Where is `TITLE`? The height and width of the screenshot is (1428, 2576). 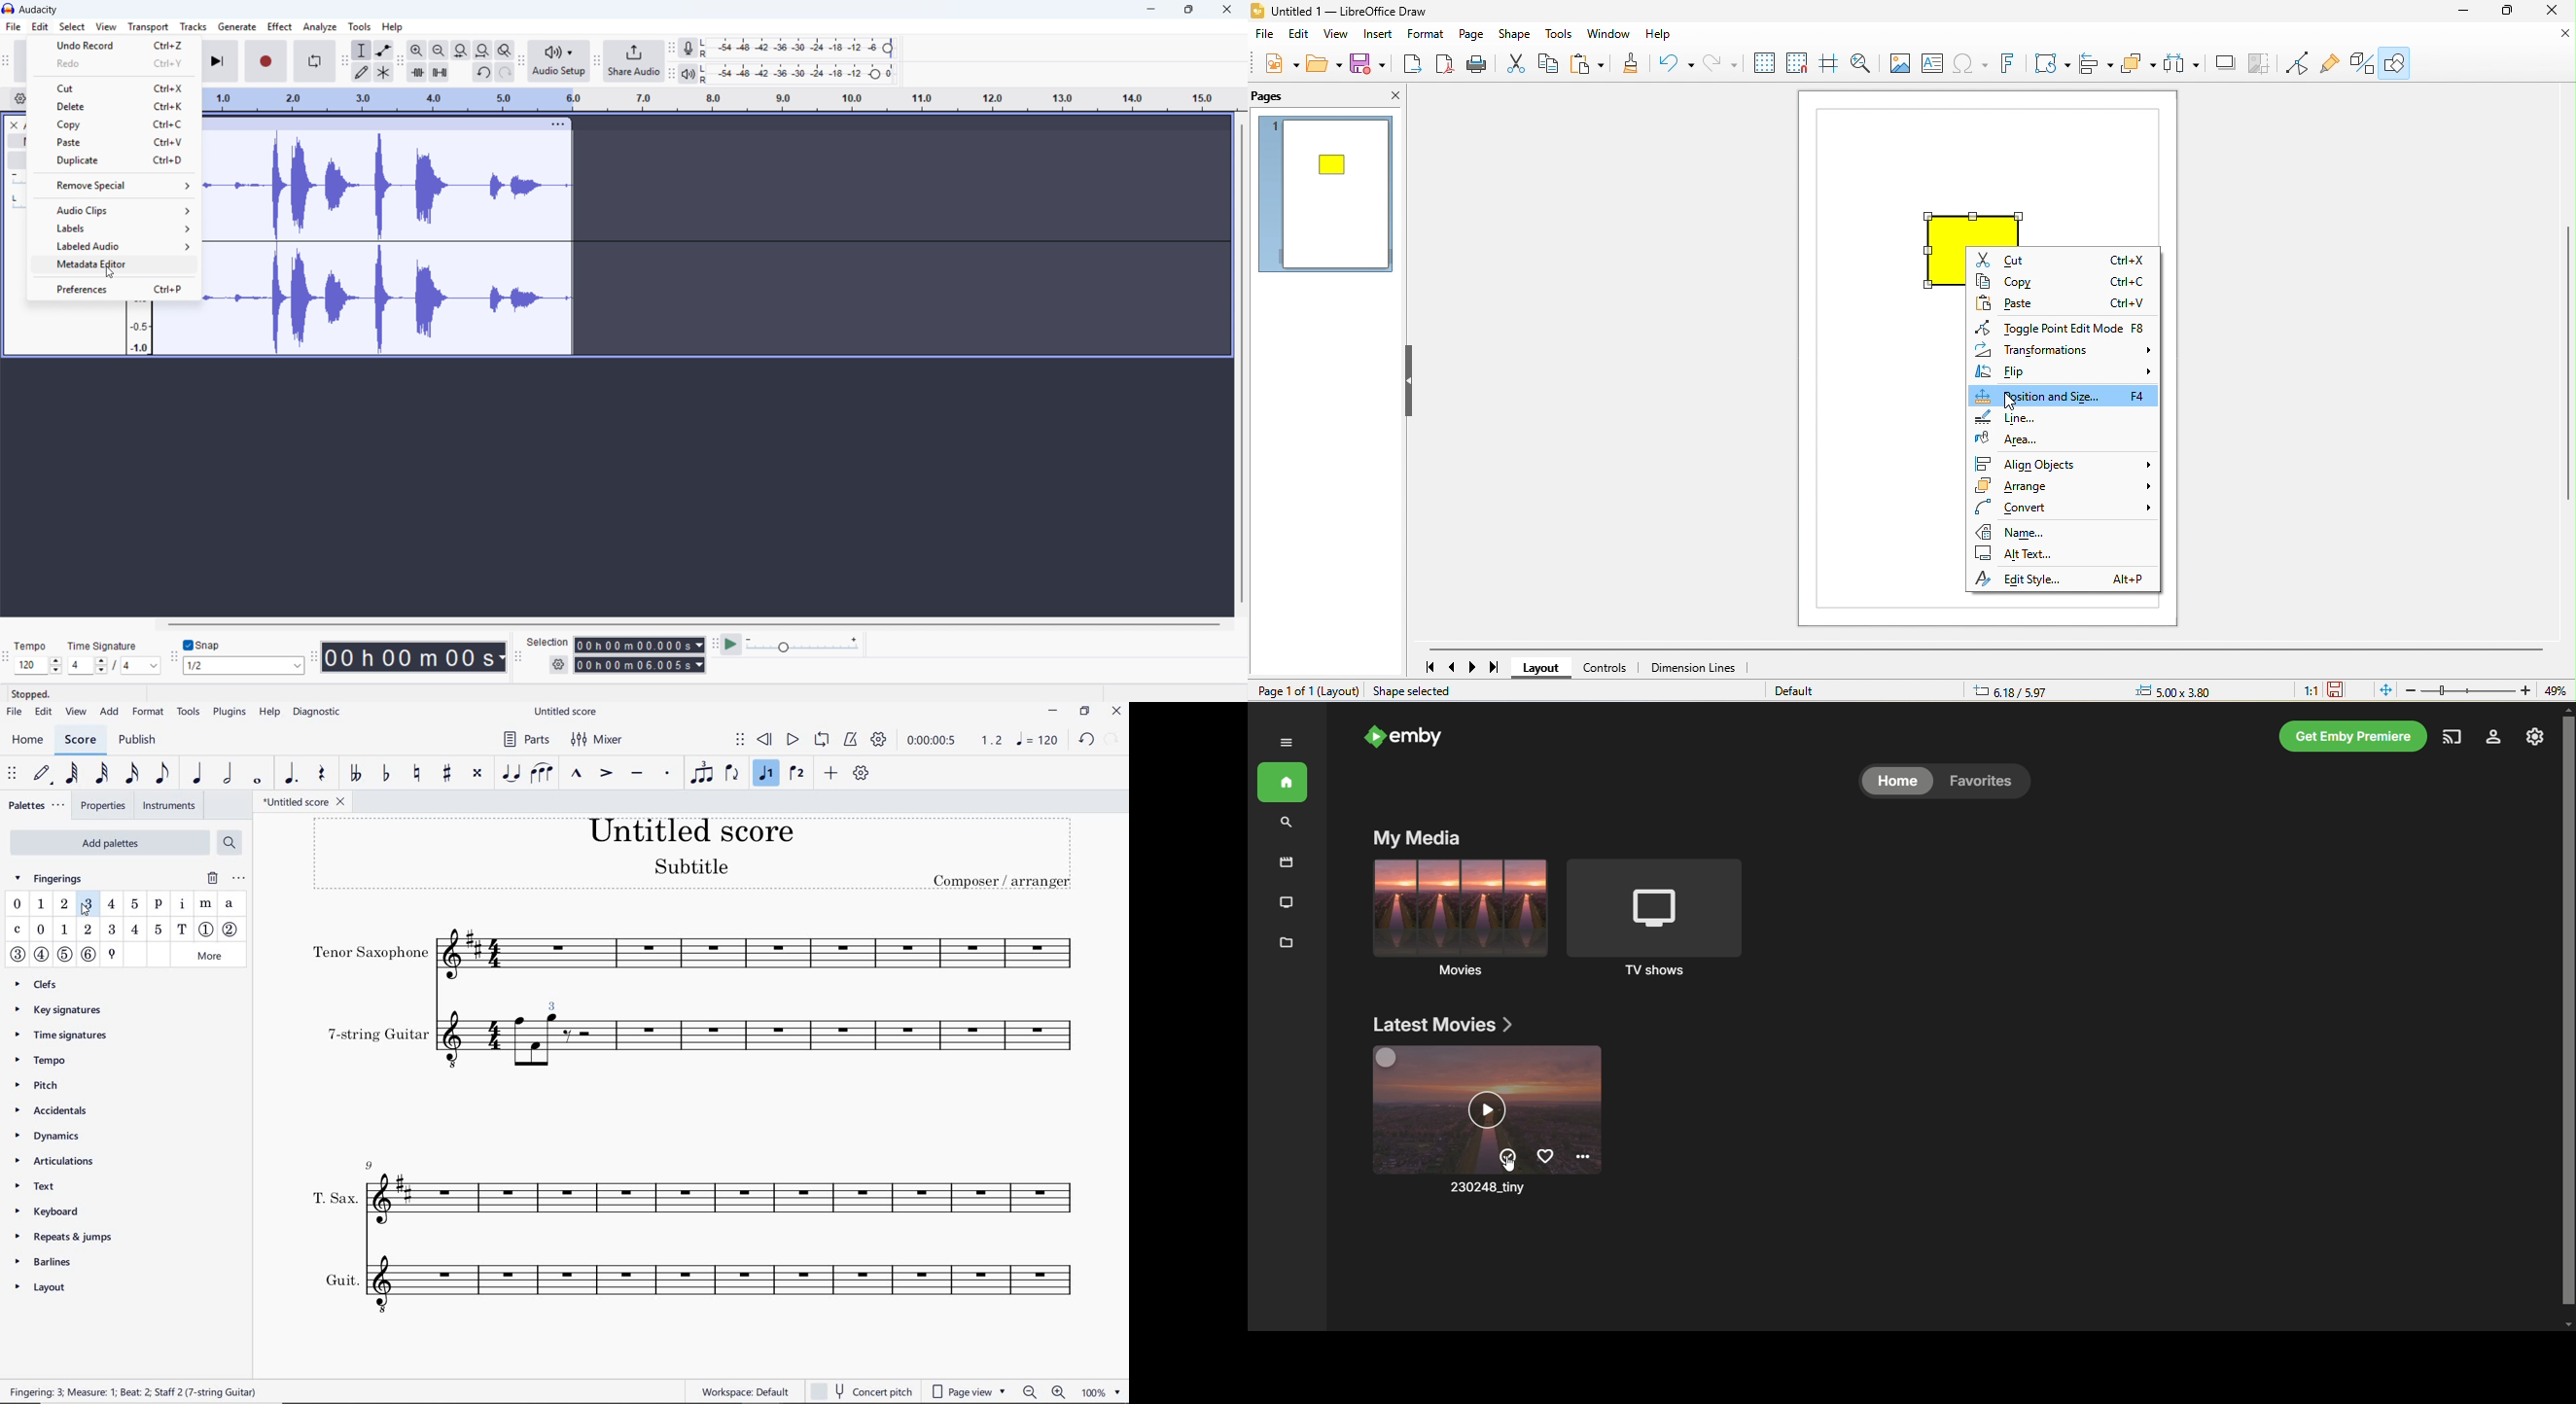 TITLE is located at coordinates (692, 855).